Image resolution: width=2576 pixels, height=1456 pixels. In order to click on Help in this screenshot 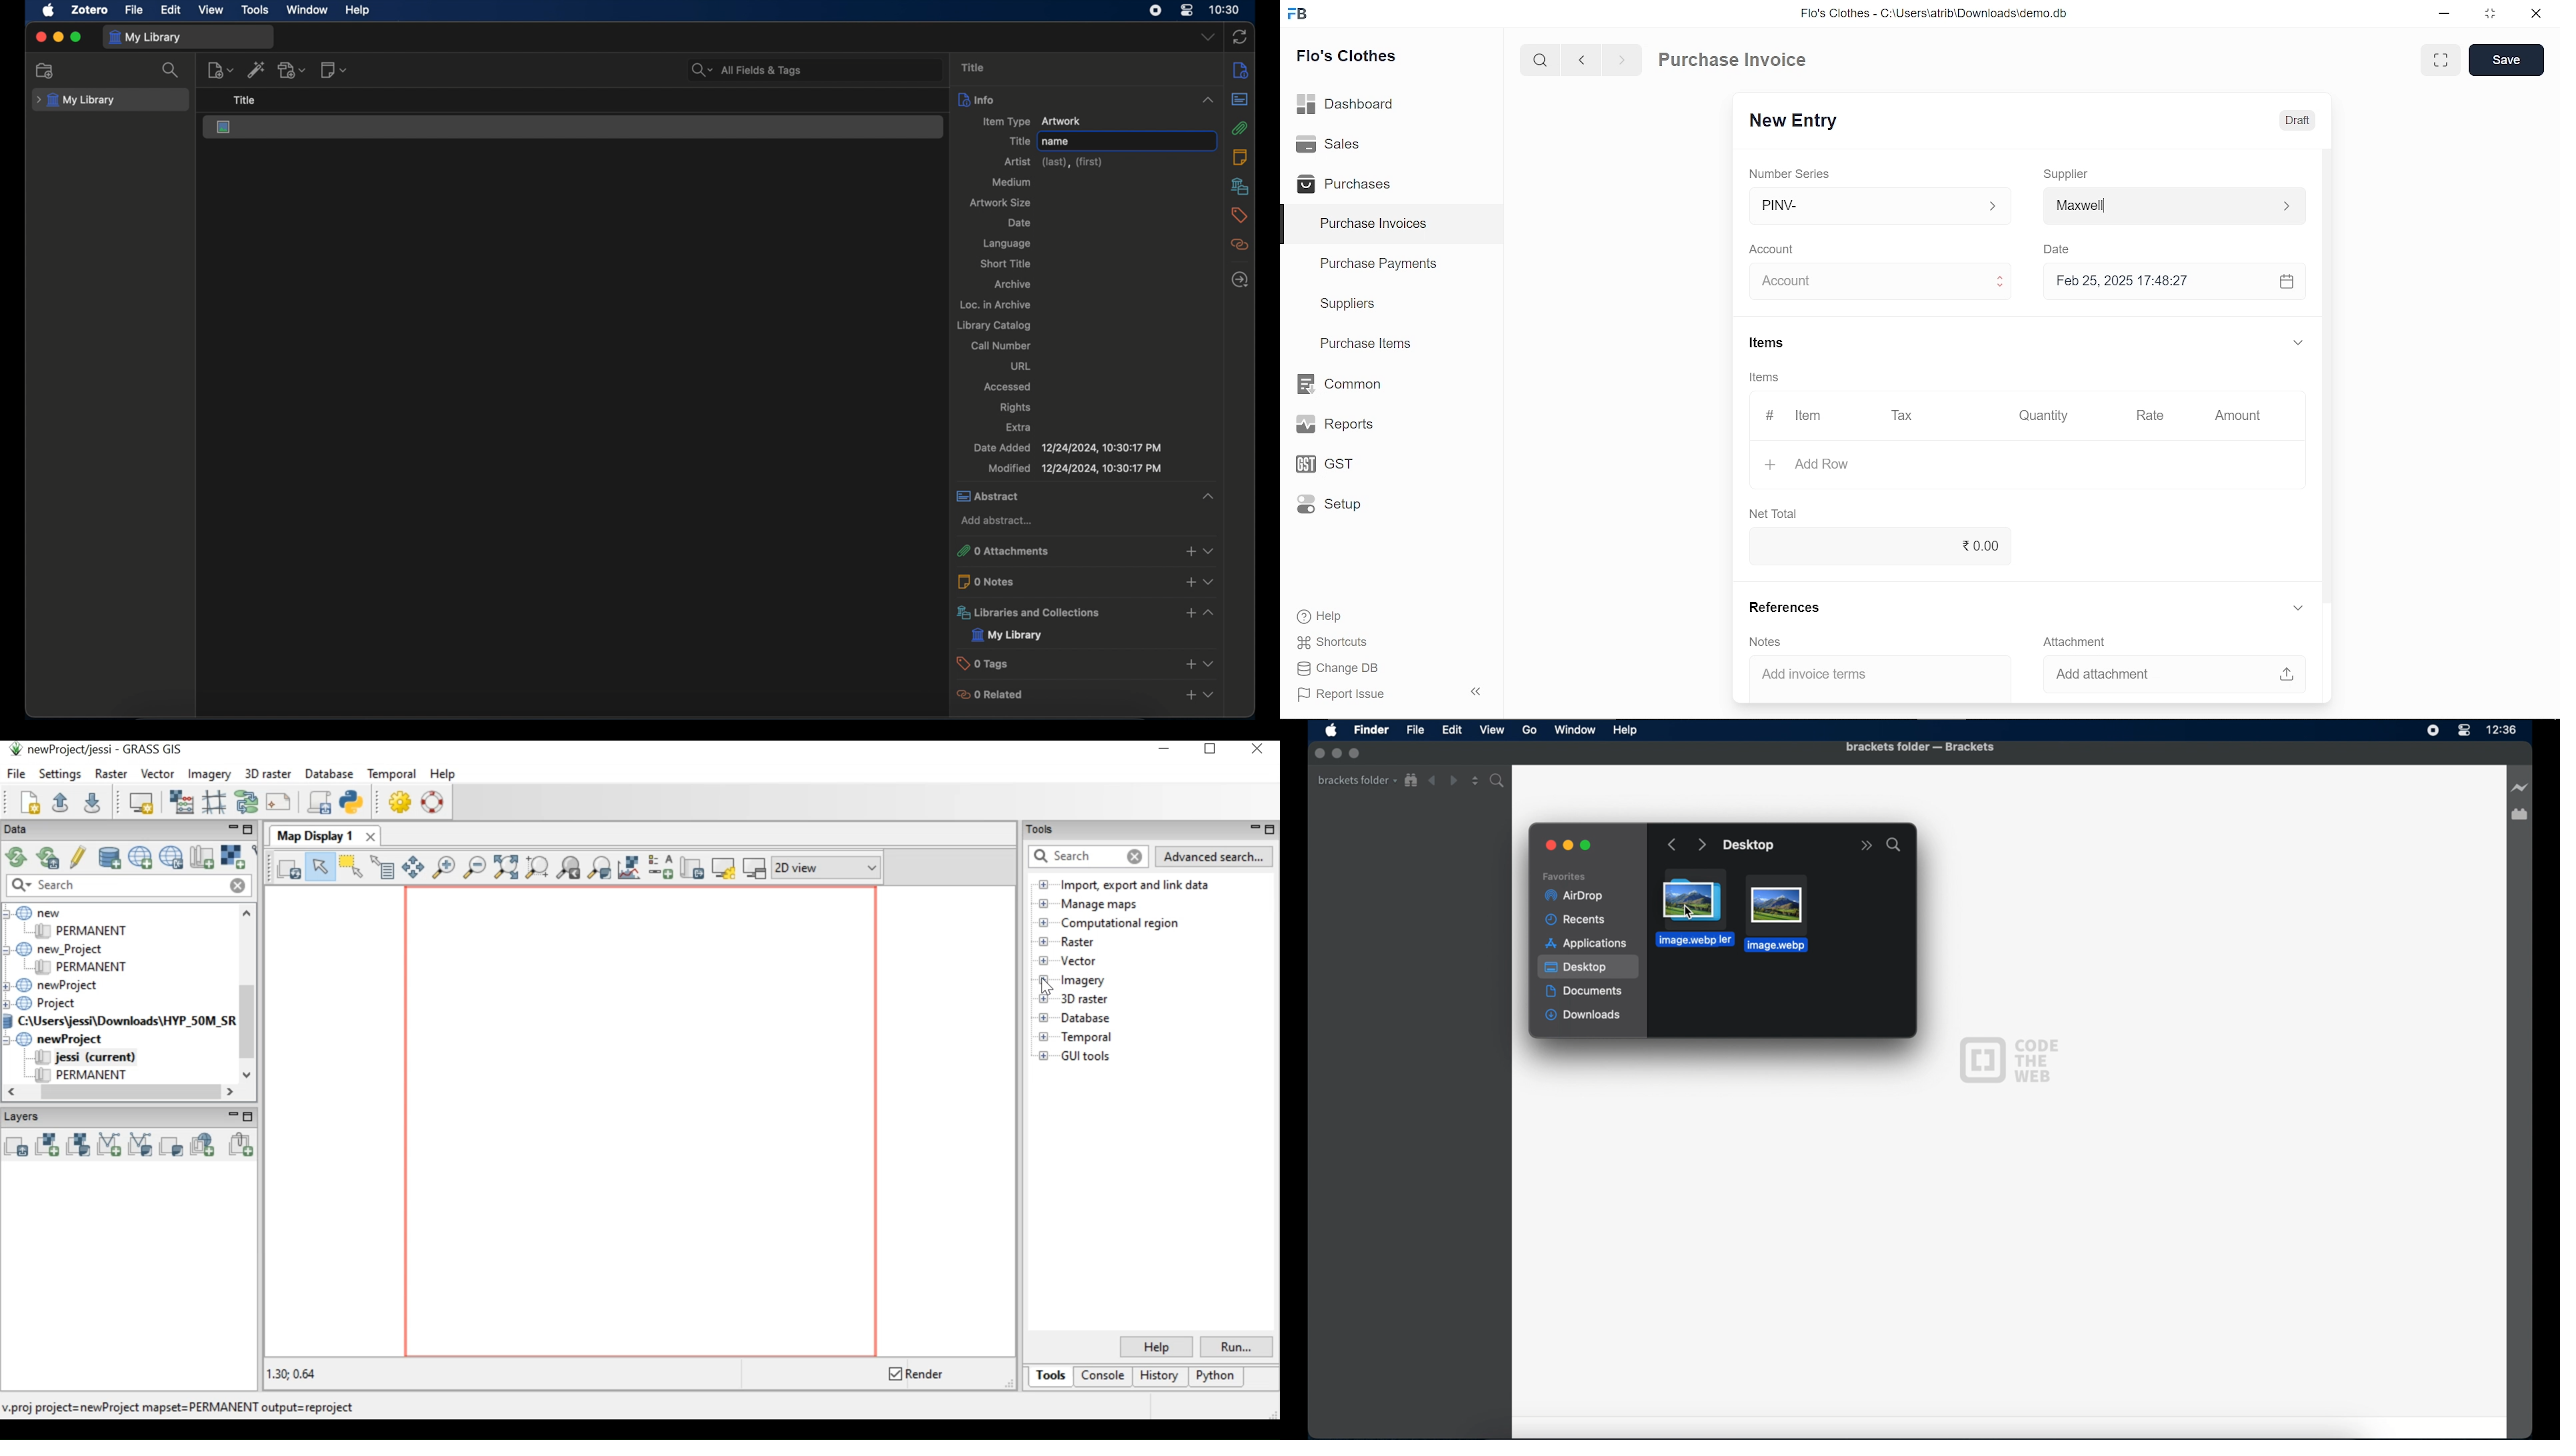, I will do `click(1322, 616)`.